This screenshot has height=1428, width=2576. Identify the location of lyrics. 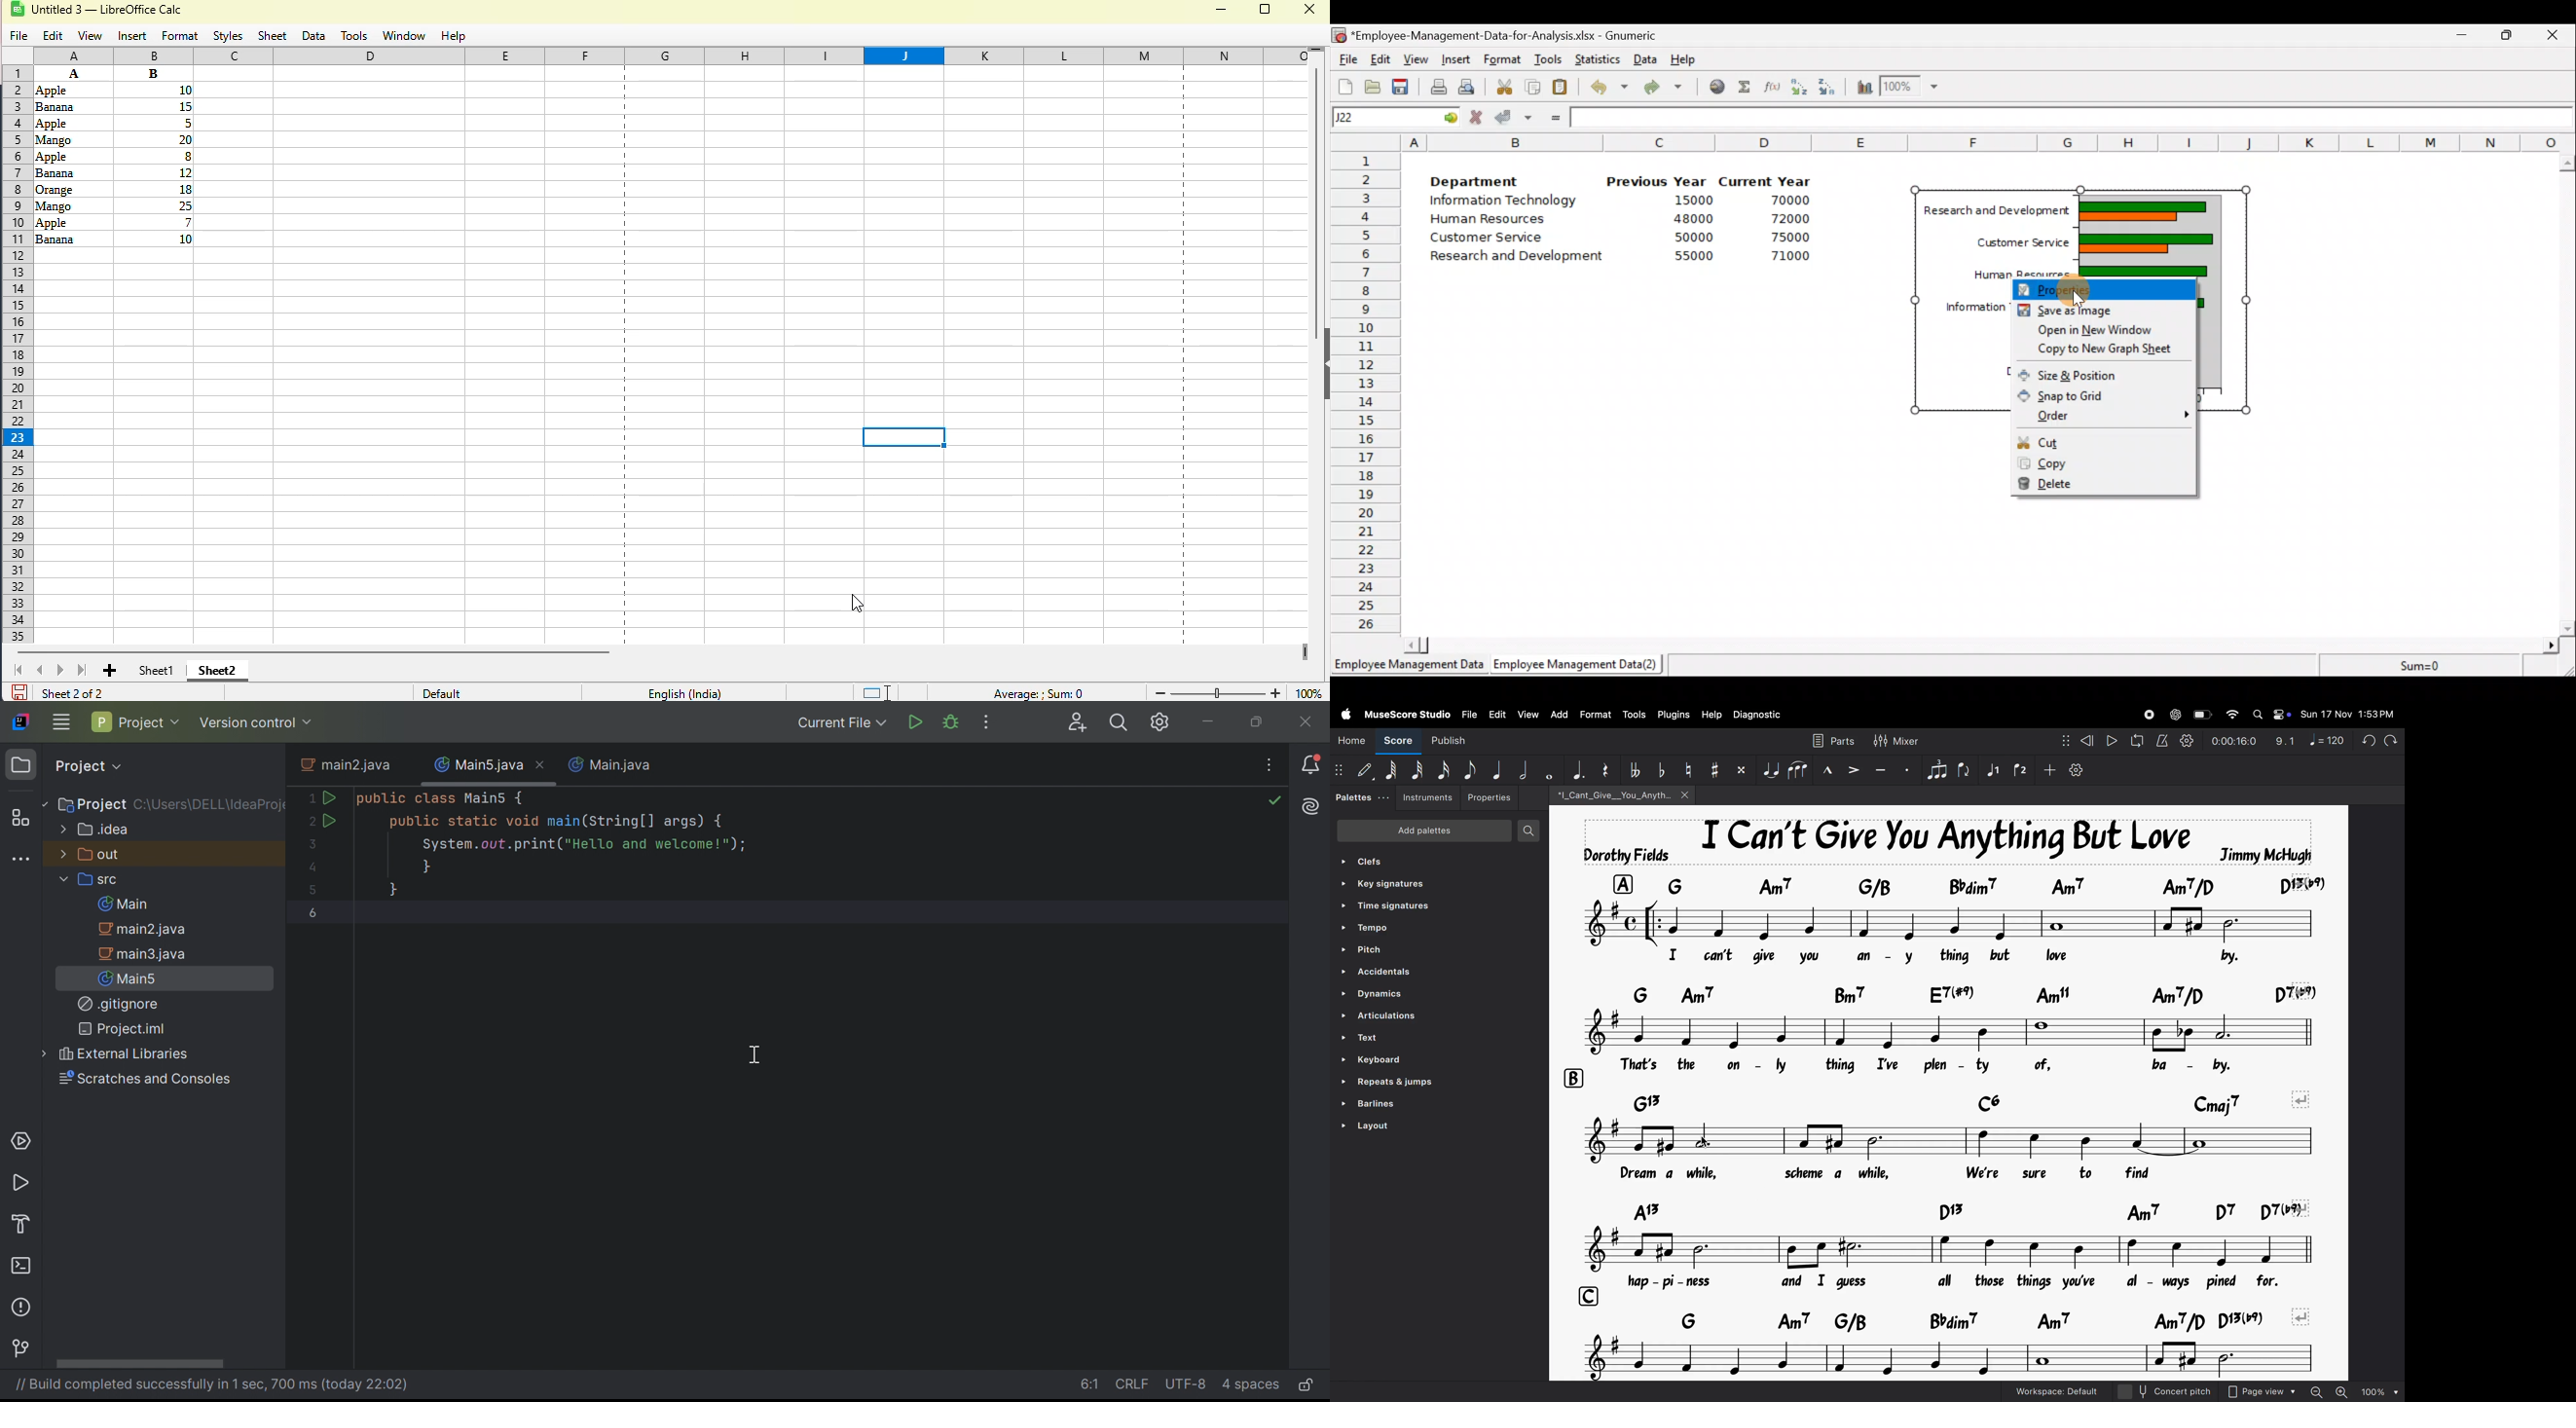
(1933, 958).